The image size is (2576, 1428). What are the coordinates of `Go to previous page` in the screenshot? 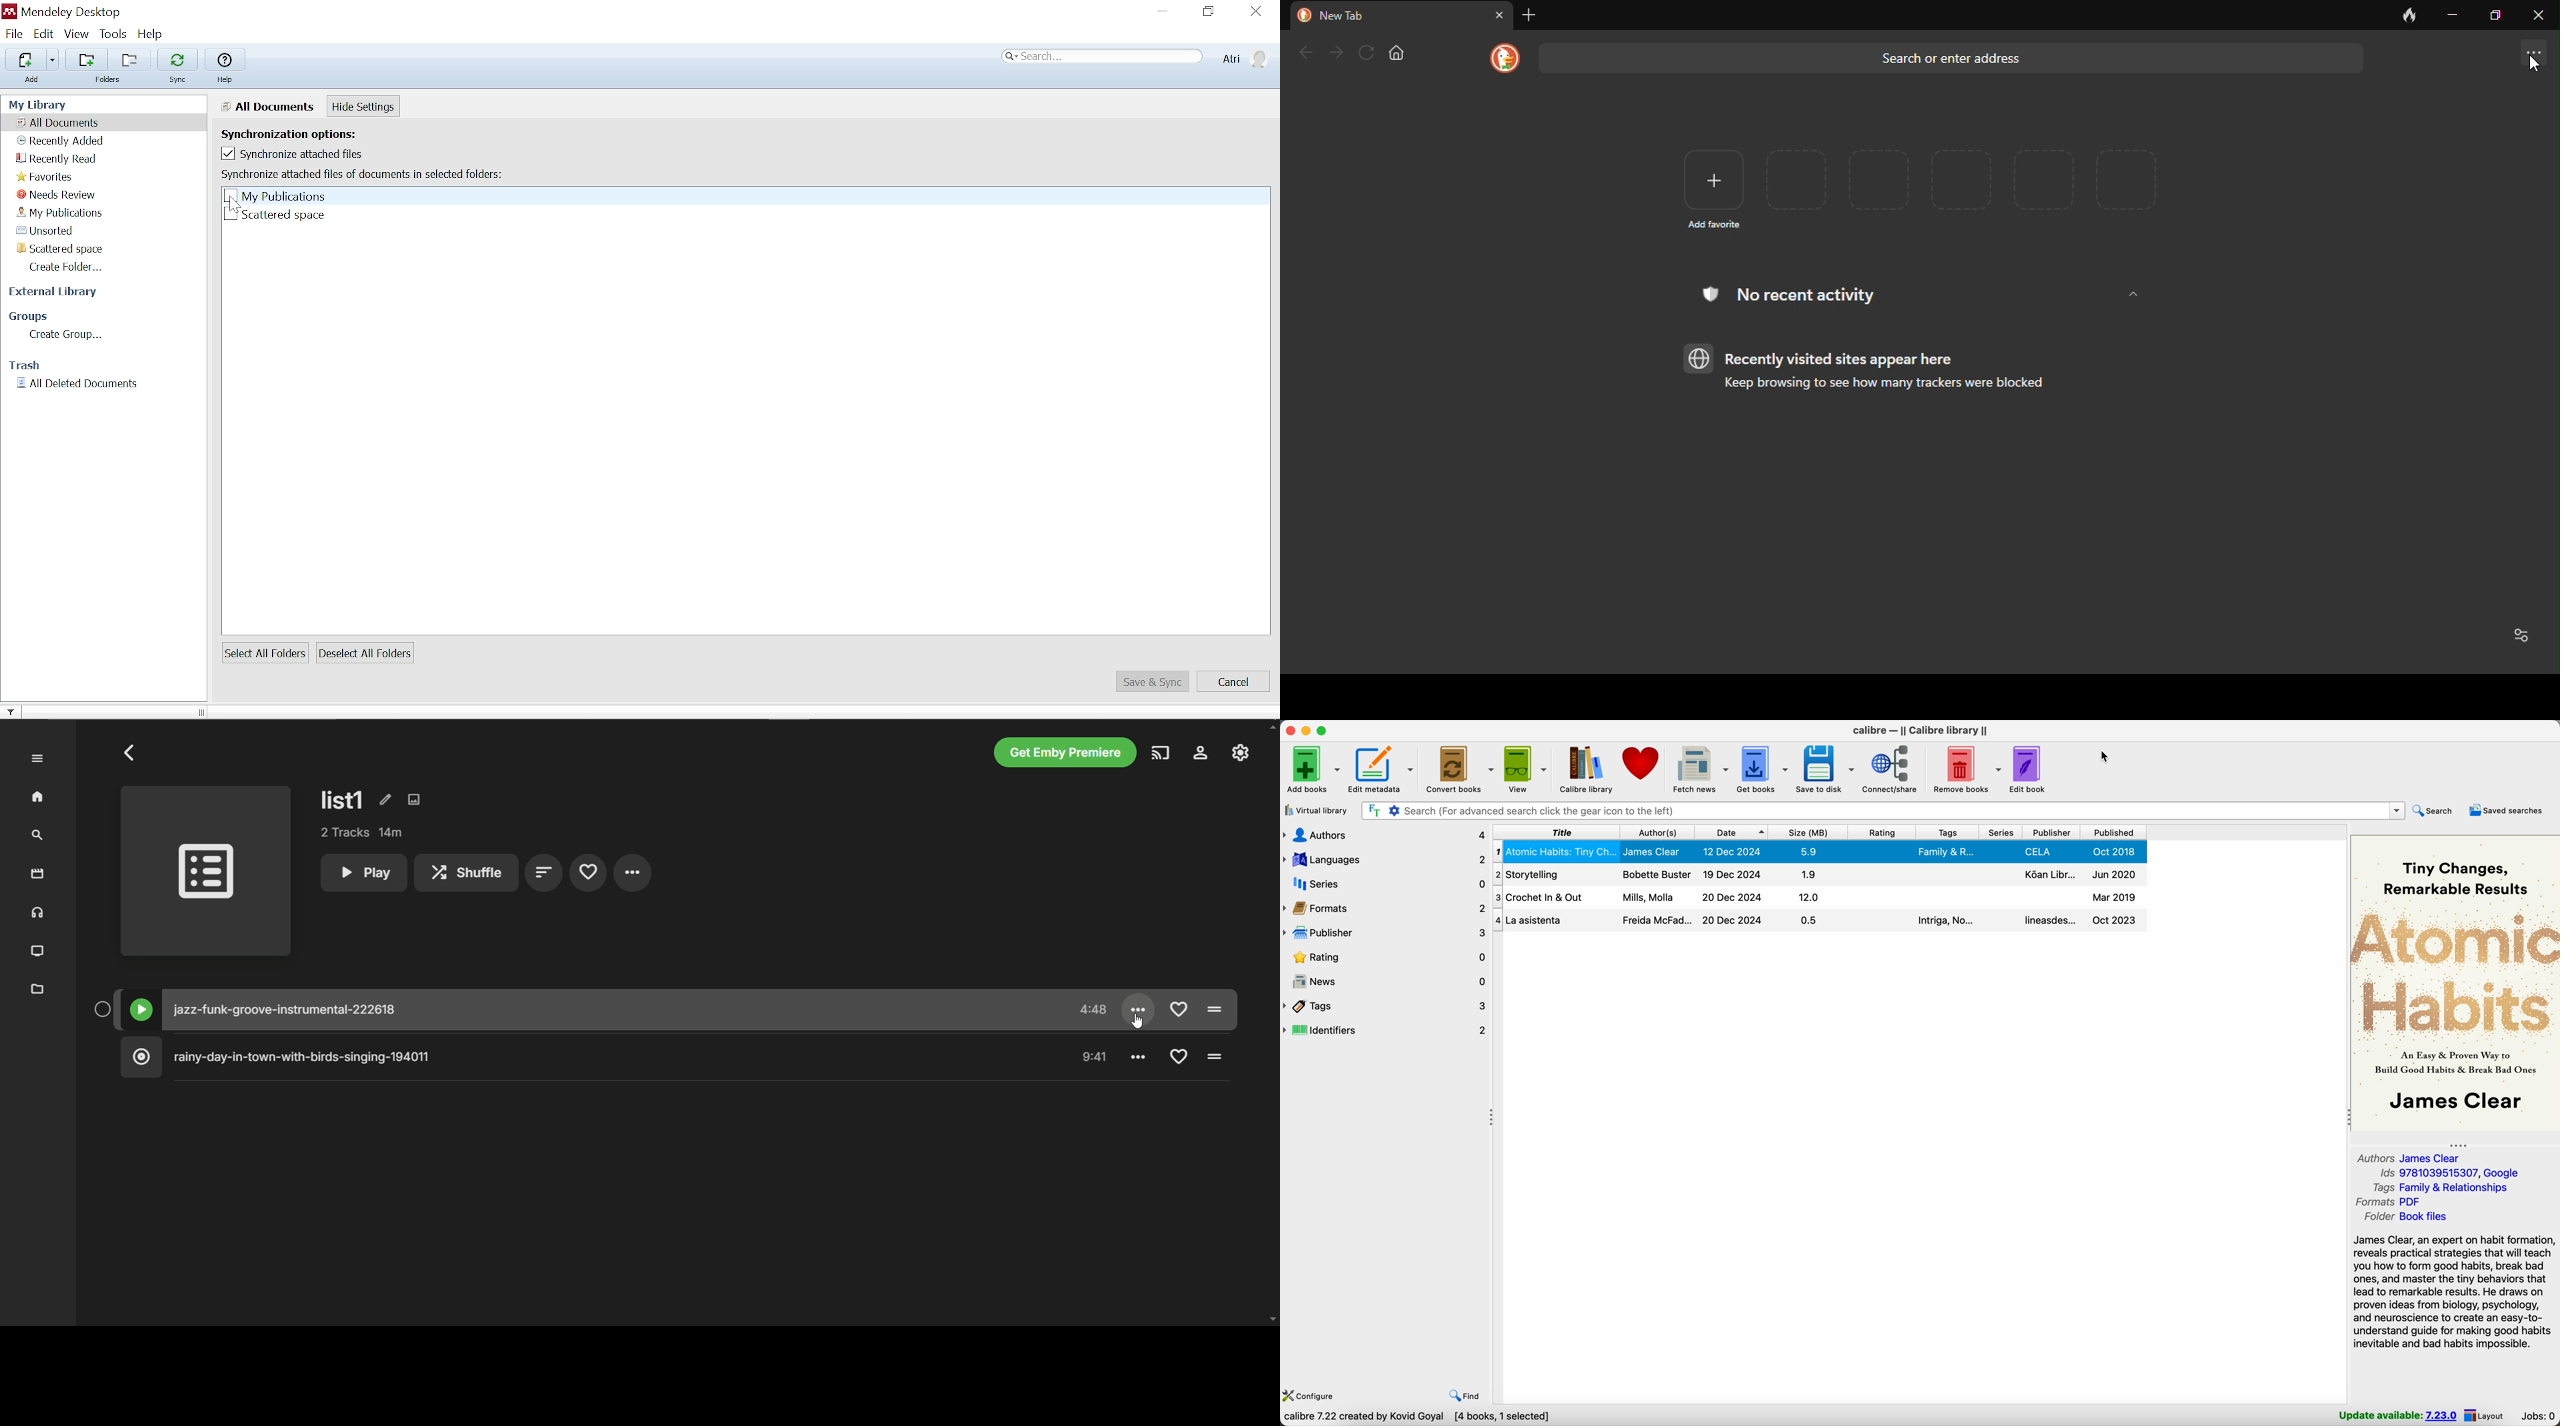 It's located at (131, 753).